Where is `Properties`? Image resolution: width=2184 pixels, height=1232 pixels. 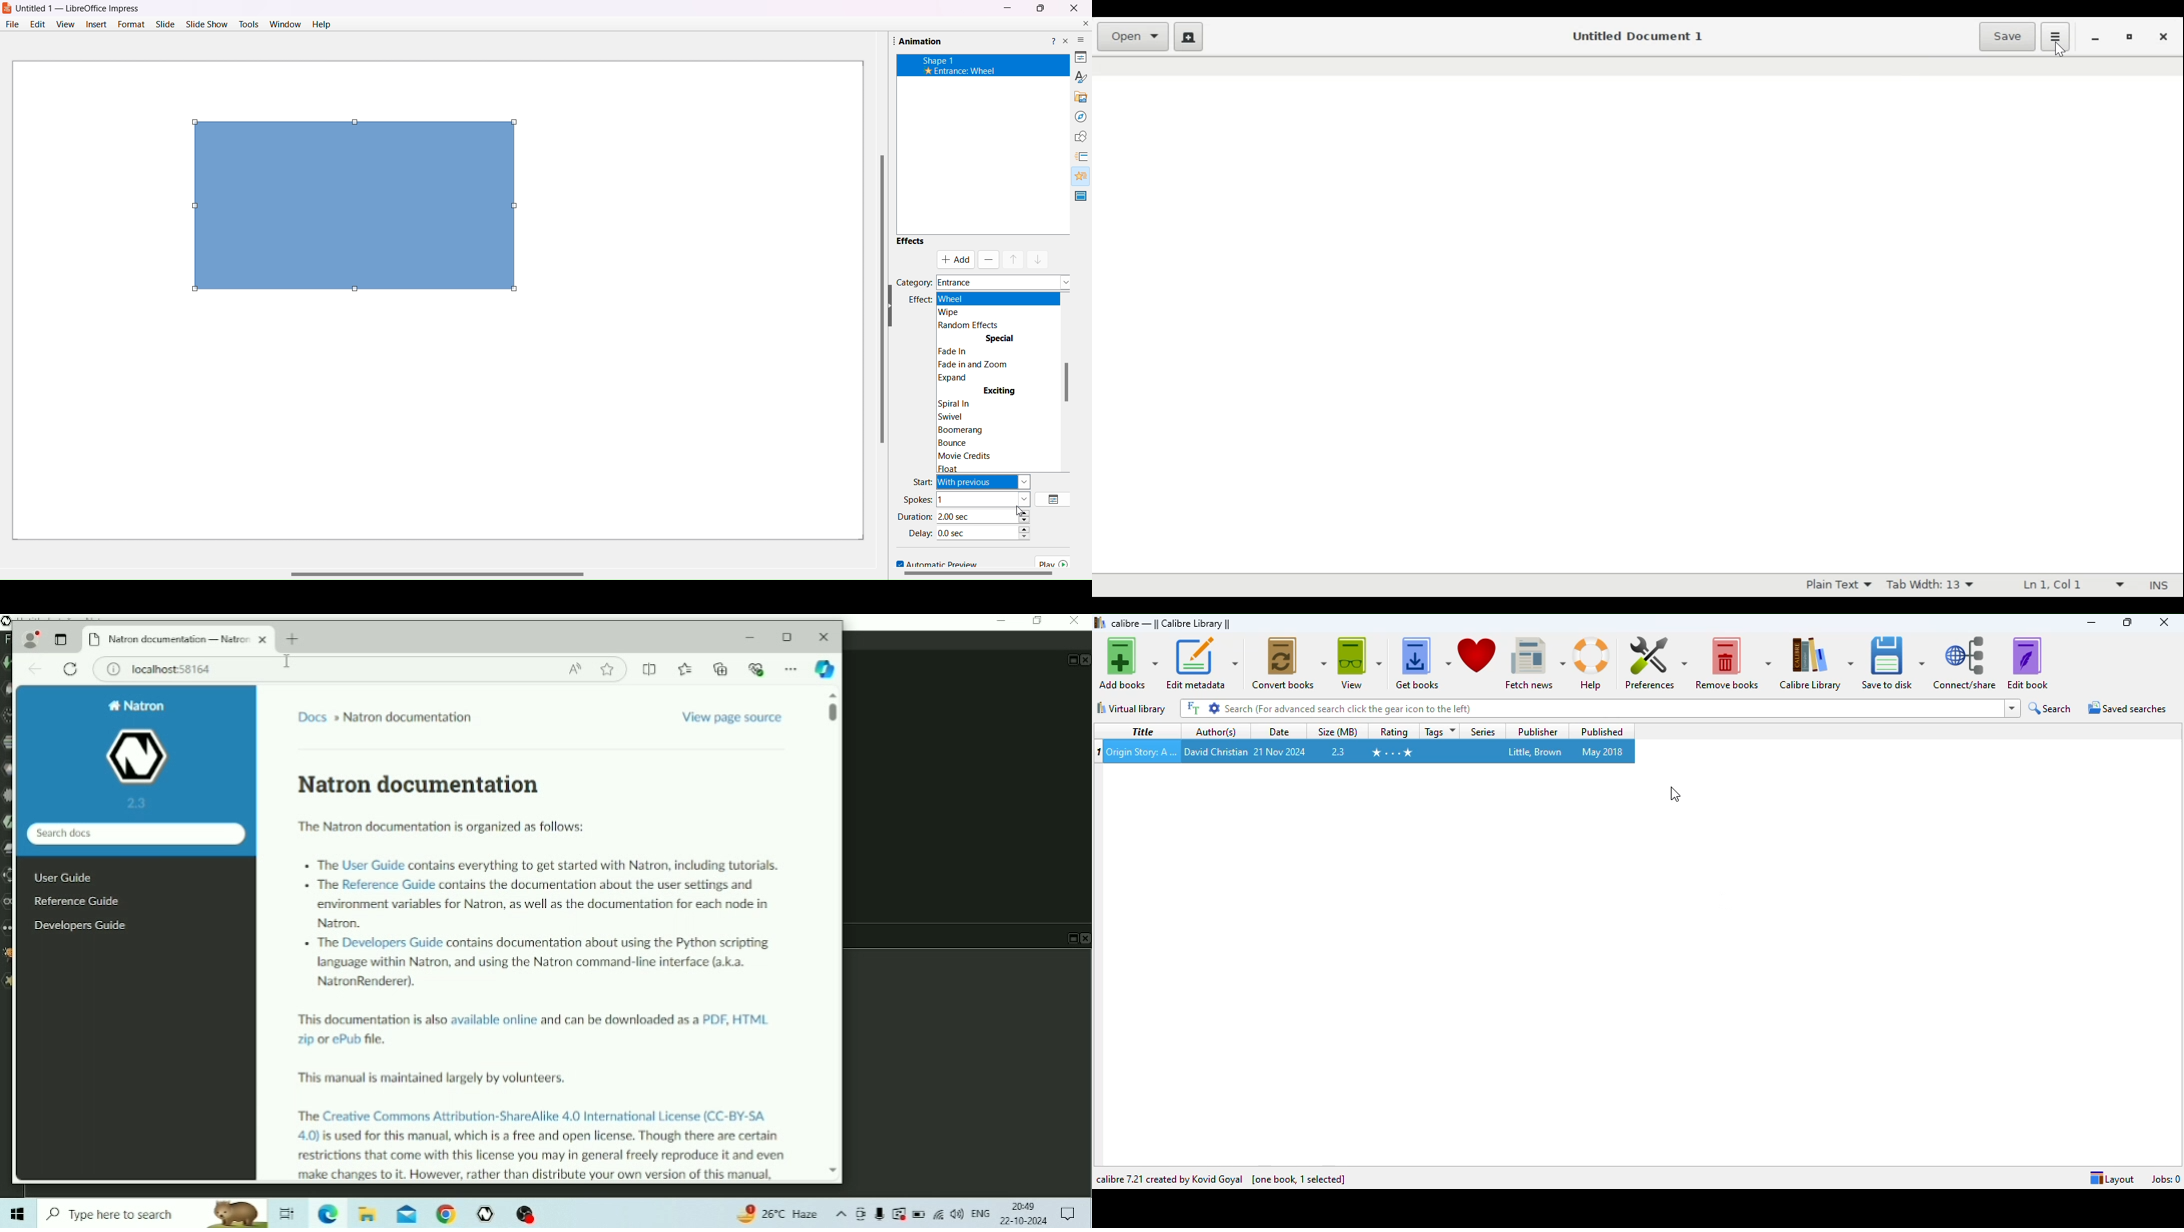 Properties is located at coordinates (1076, 55).